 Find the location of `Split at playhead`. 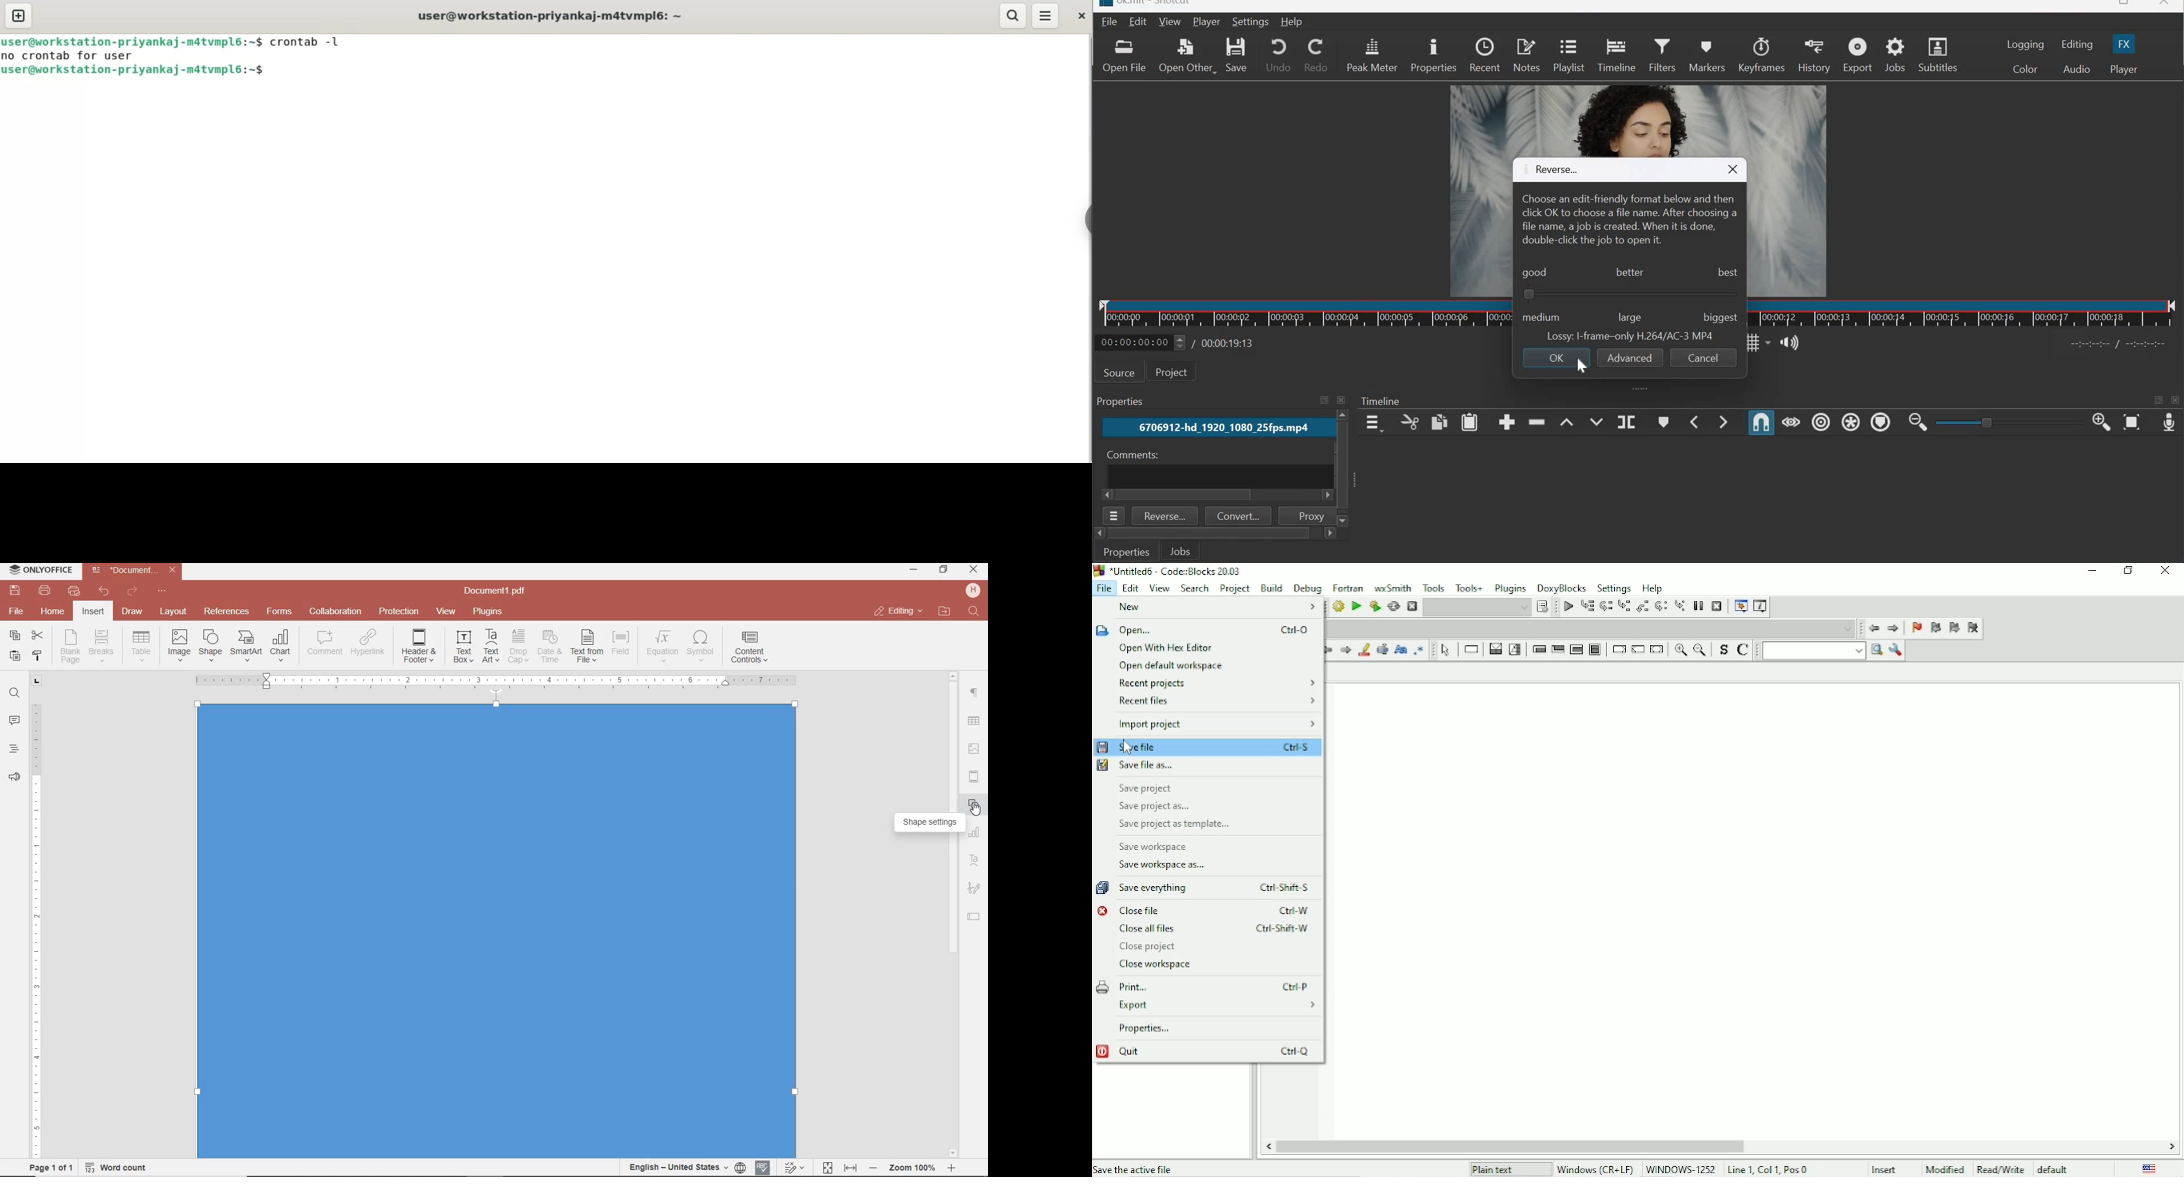

Split at playhead is located at coordinates (1626, 421).